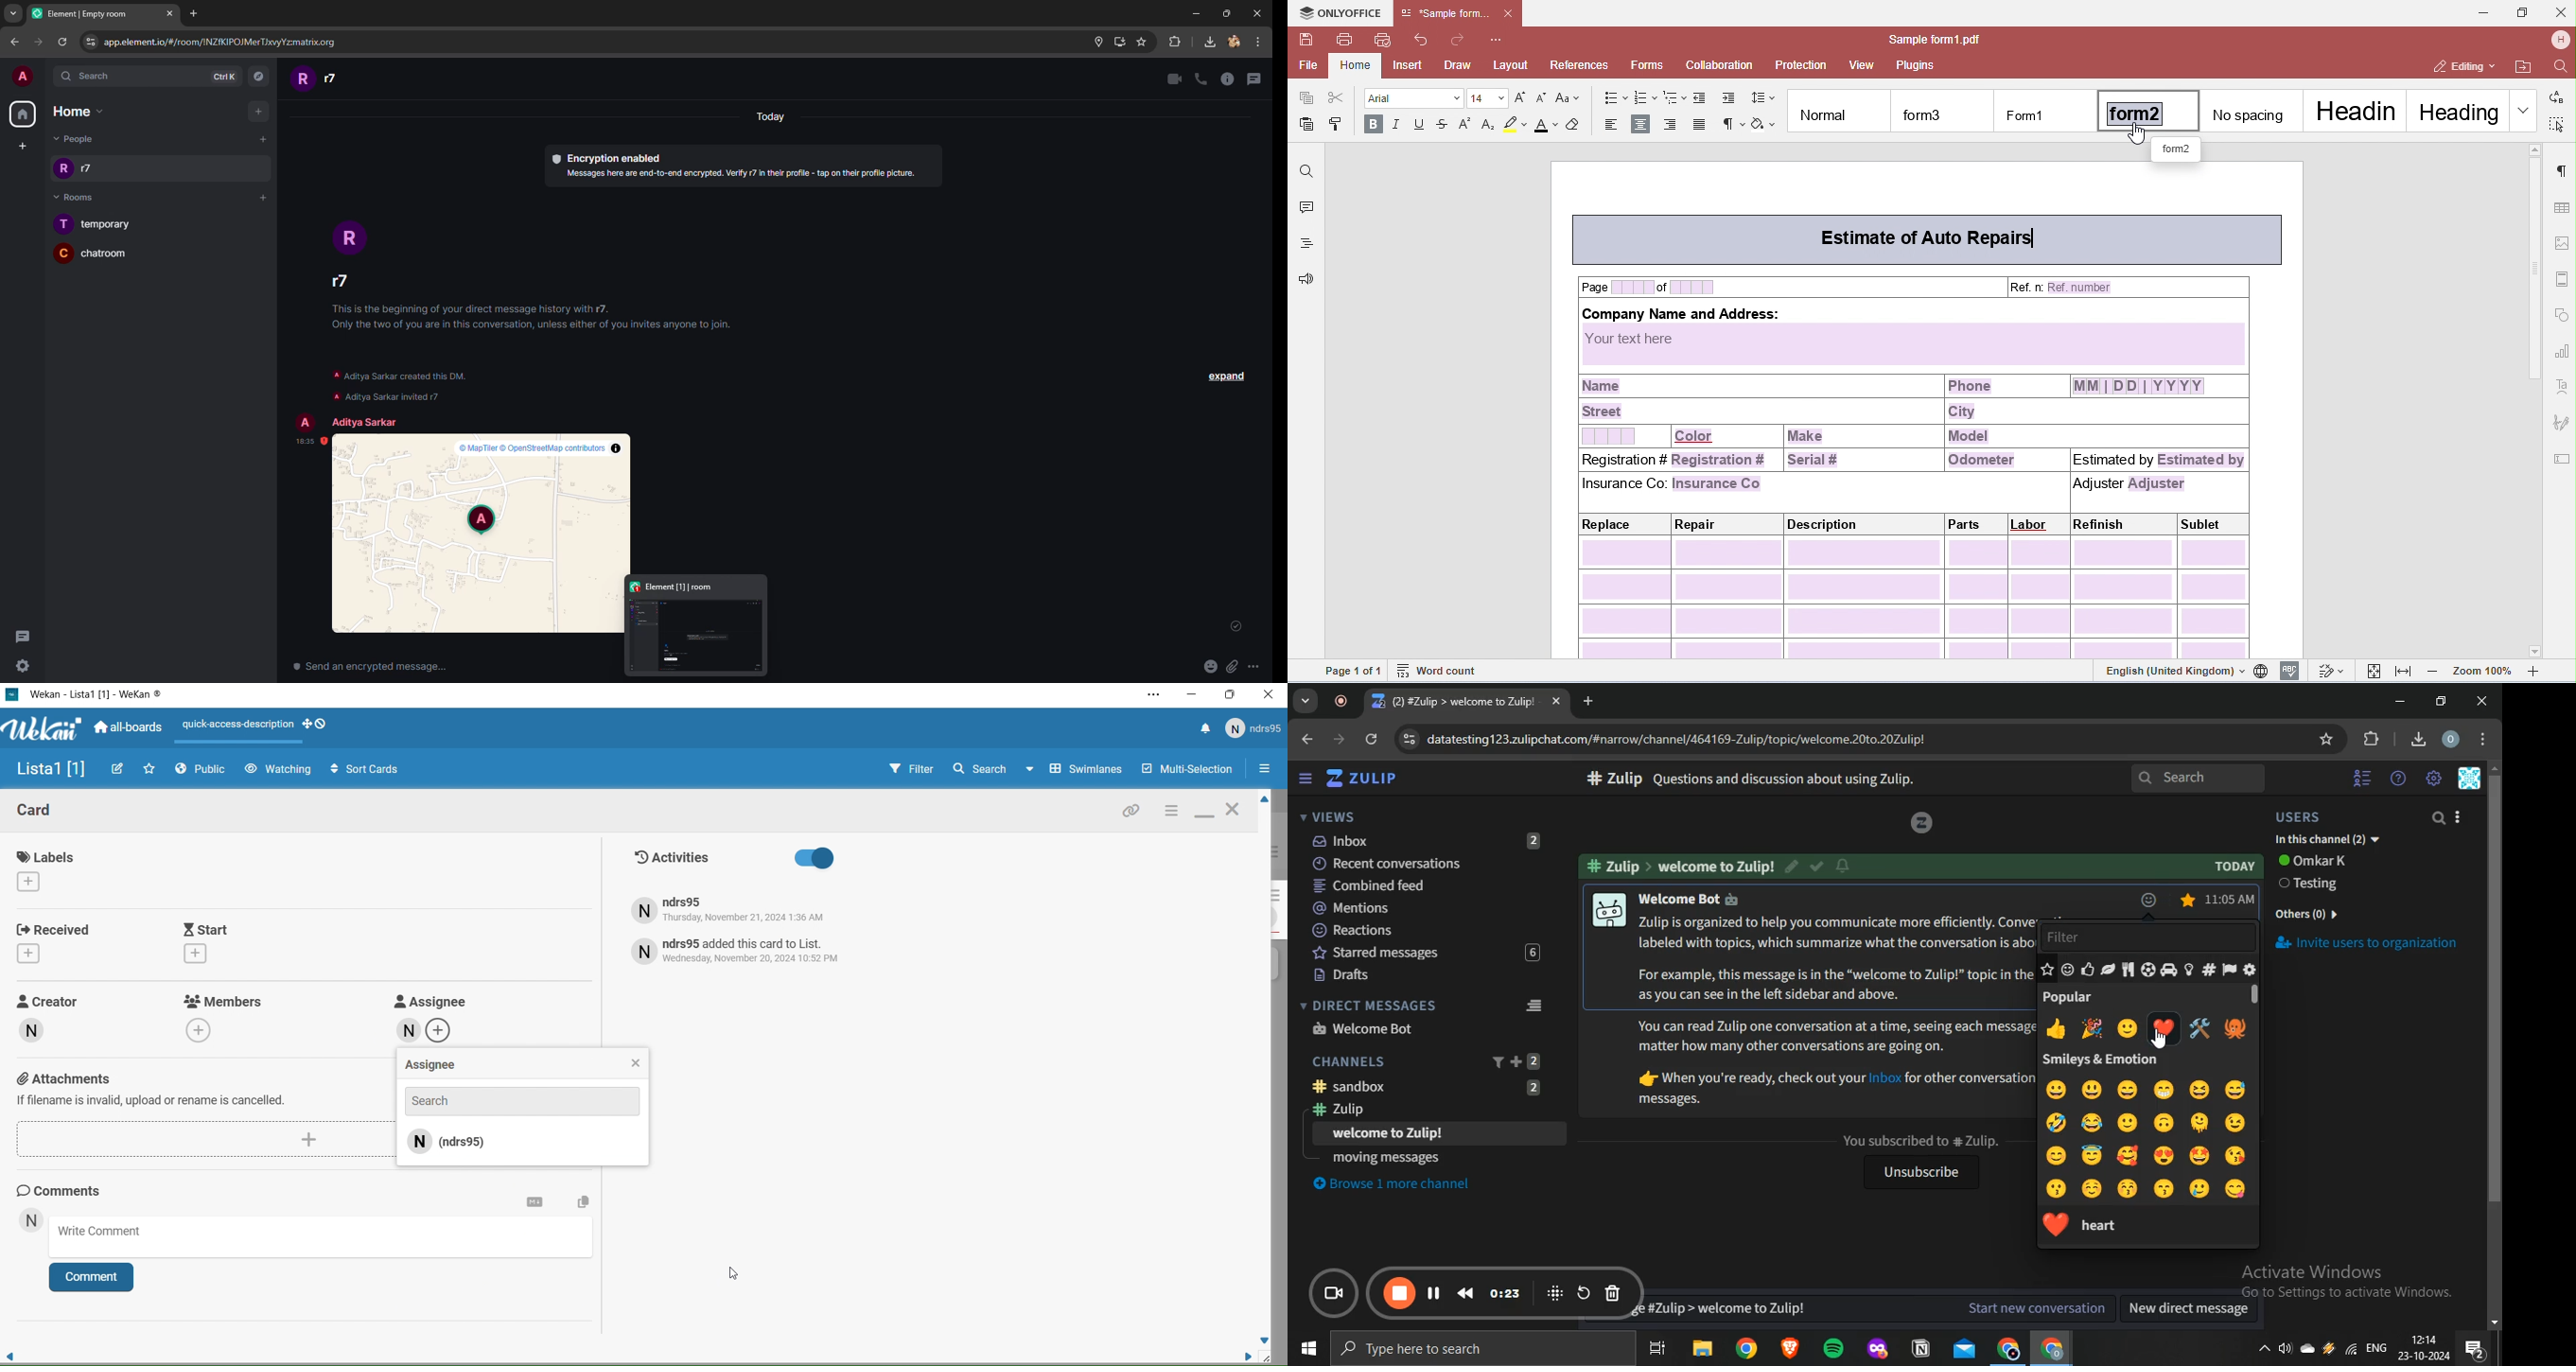  What do you see at coordinates (316, 725) in the screenshot?
I see `drag handles` at bounding box center [316, 725].